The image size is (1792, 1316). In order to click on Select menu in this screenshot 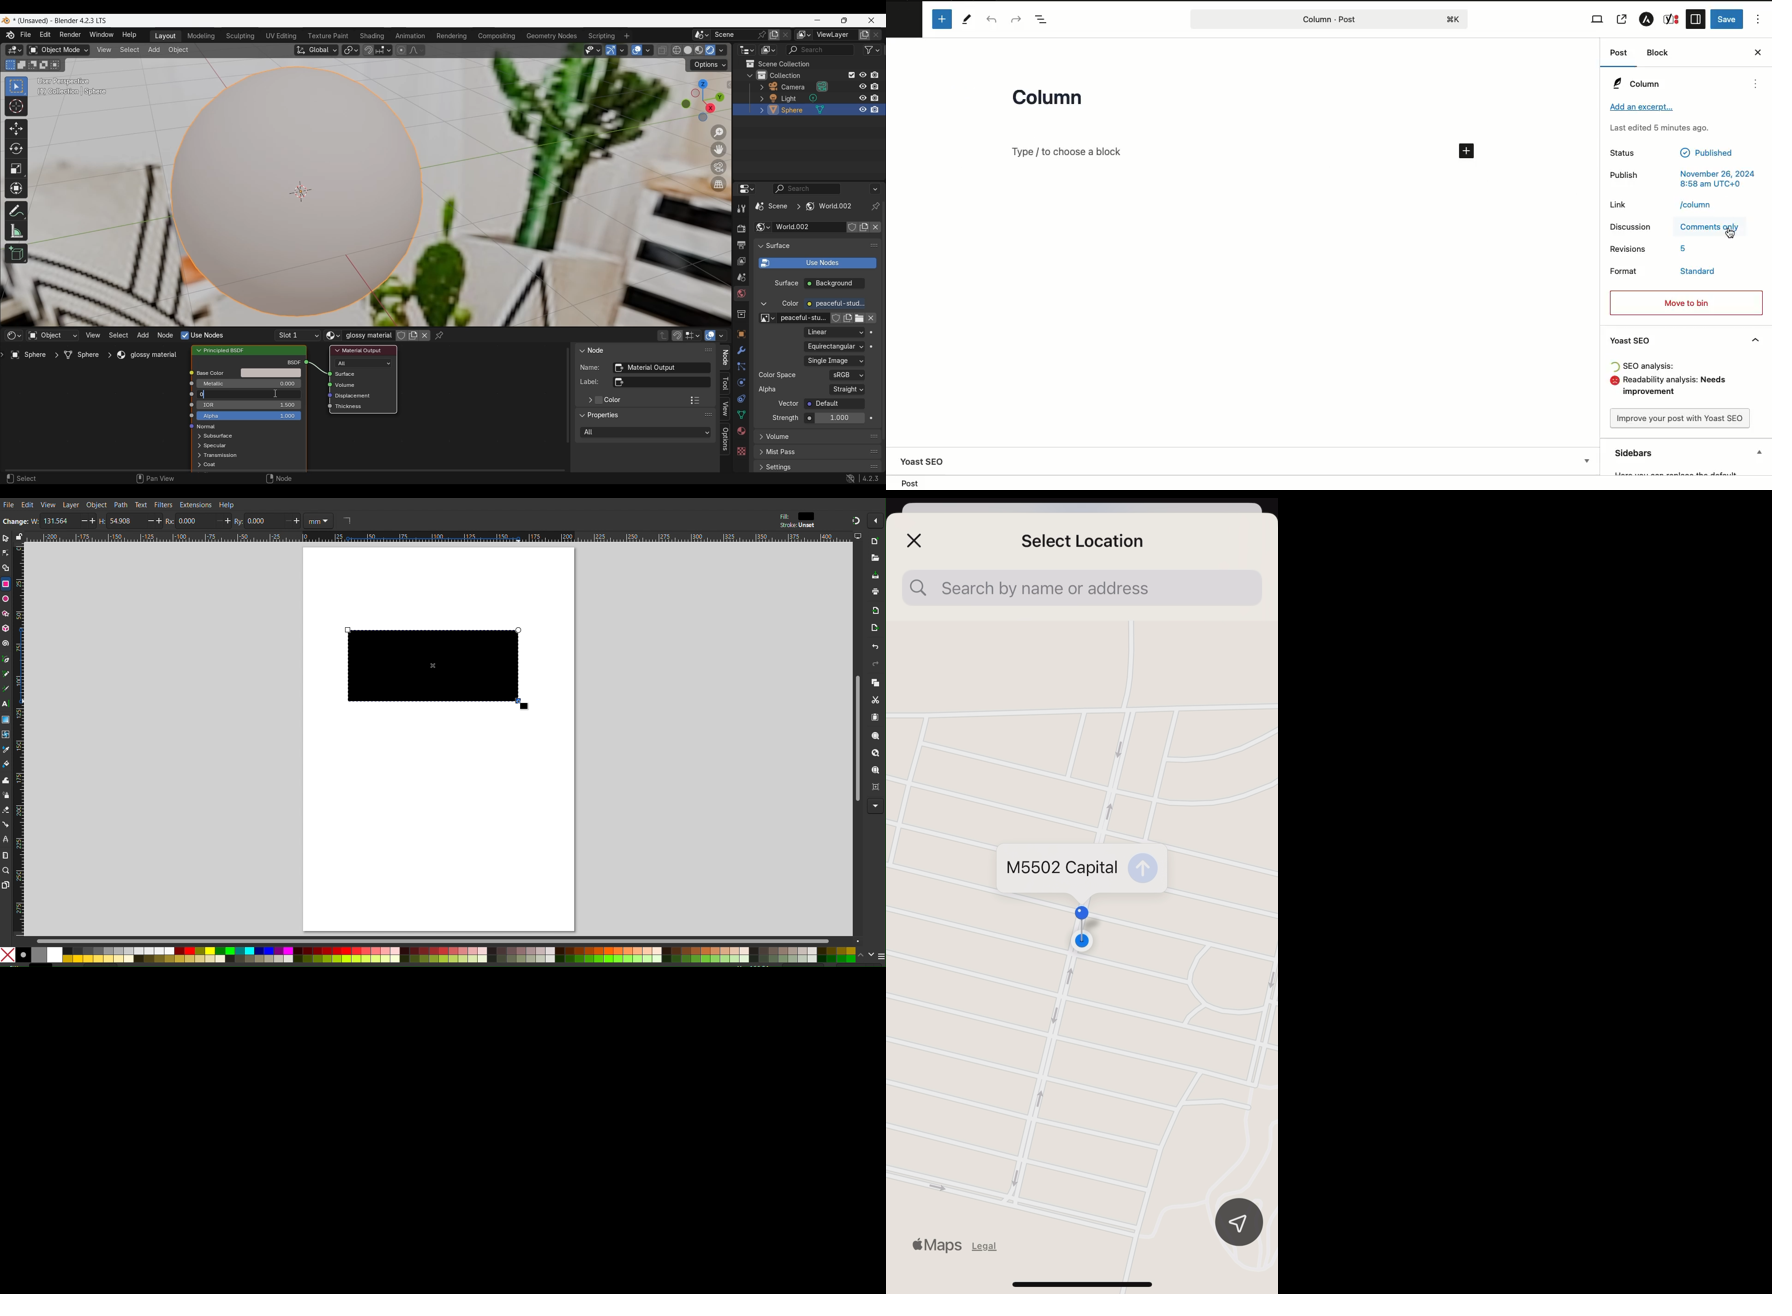, I will do `click(118, 335)`.